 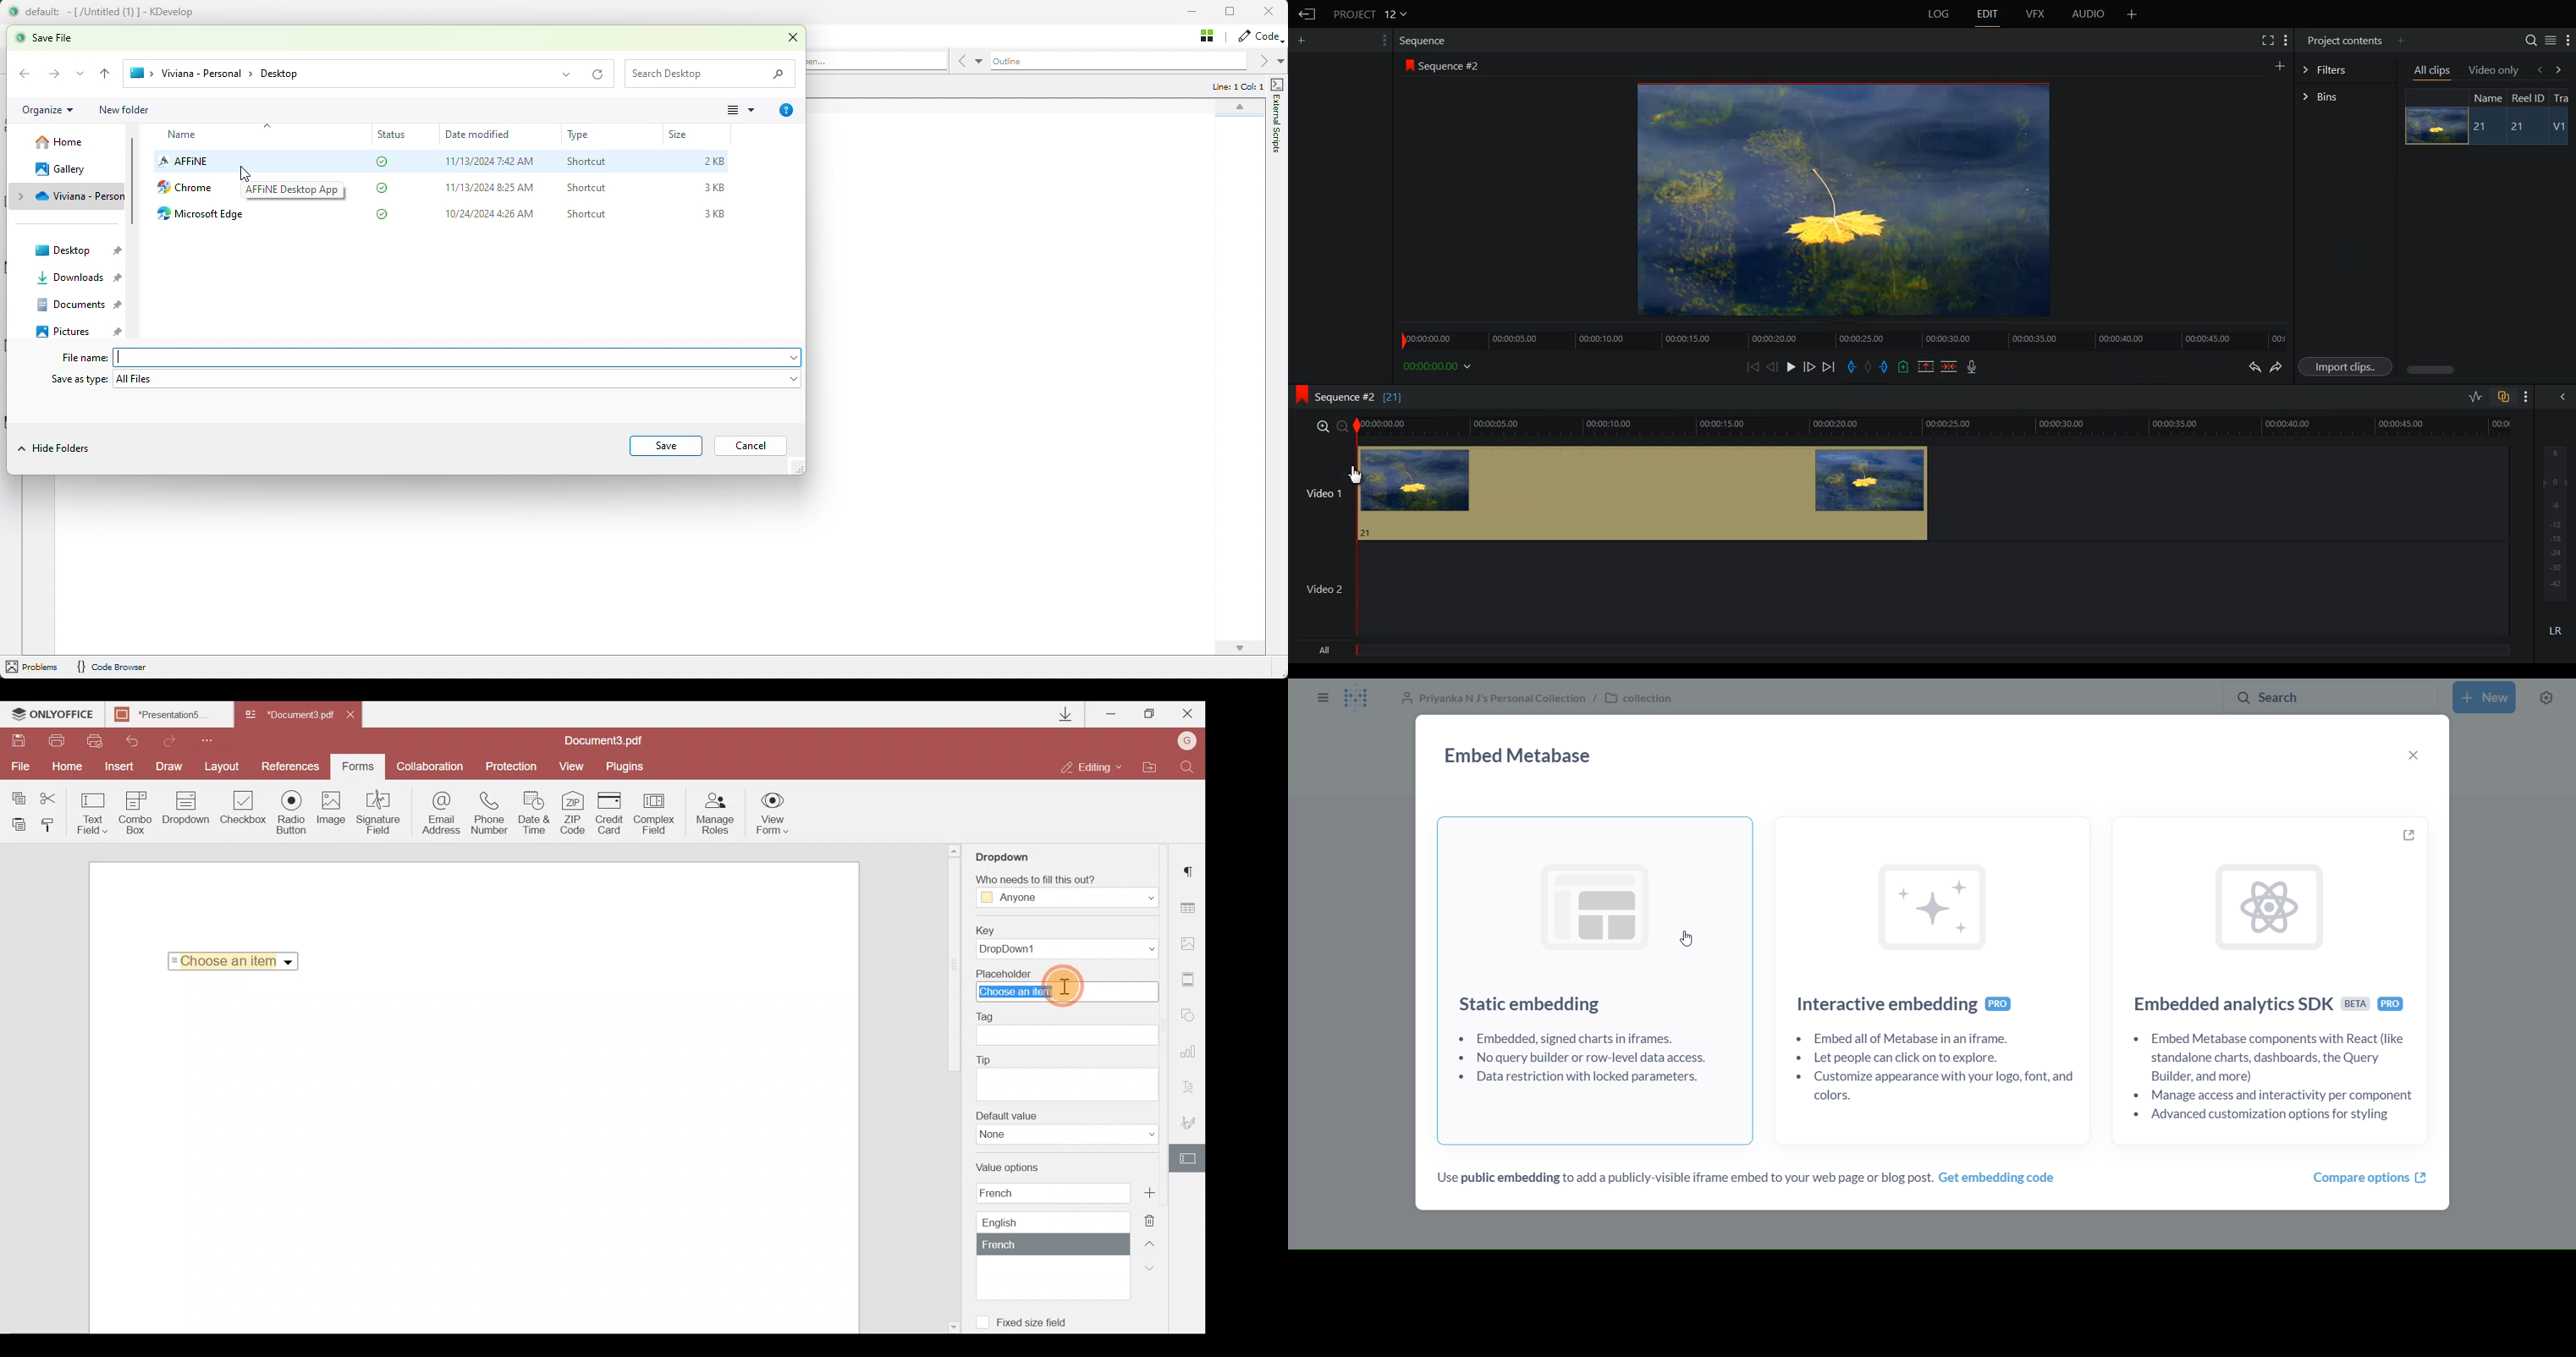 What do you see at coordinates (429, 766) in the screenshot?
I see `Collaboration` at bounding box center [429, 766].